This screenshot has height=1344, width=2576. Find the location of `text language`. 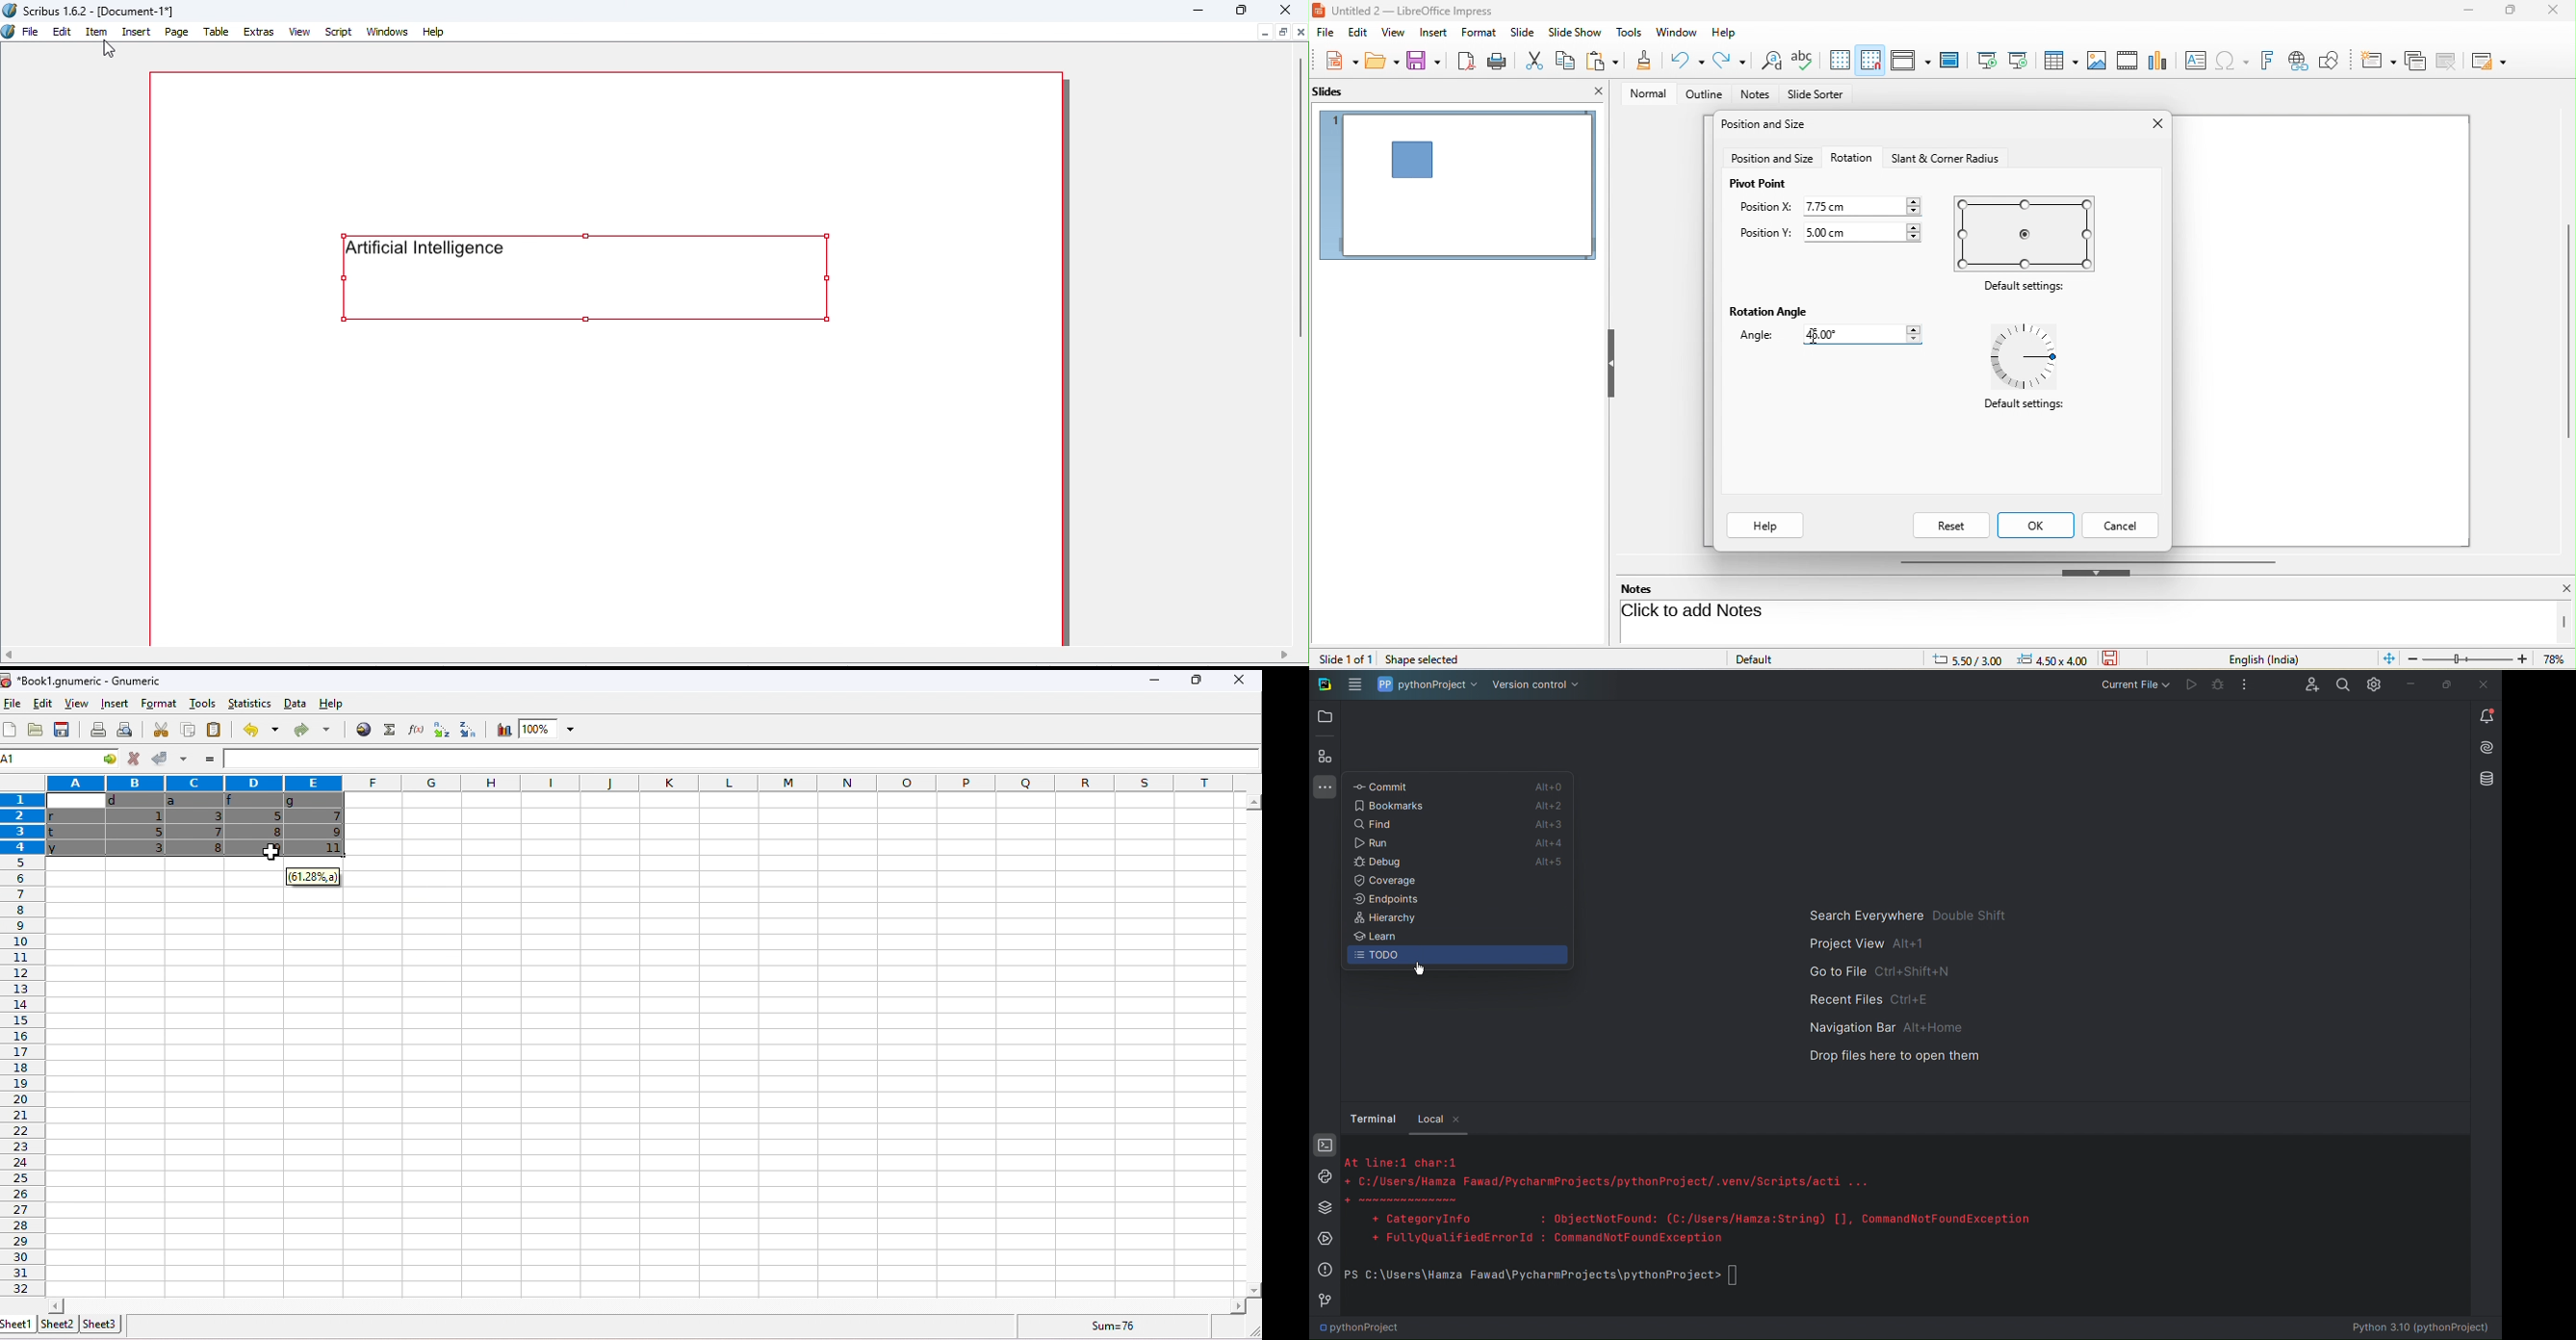

text language is located at coordinates (2279, 659).